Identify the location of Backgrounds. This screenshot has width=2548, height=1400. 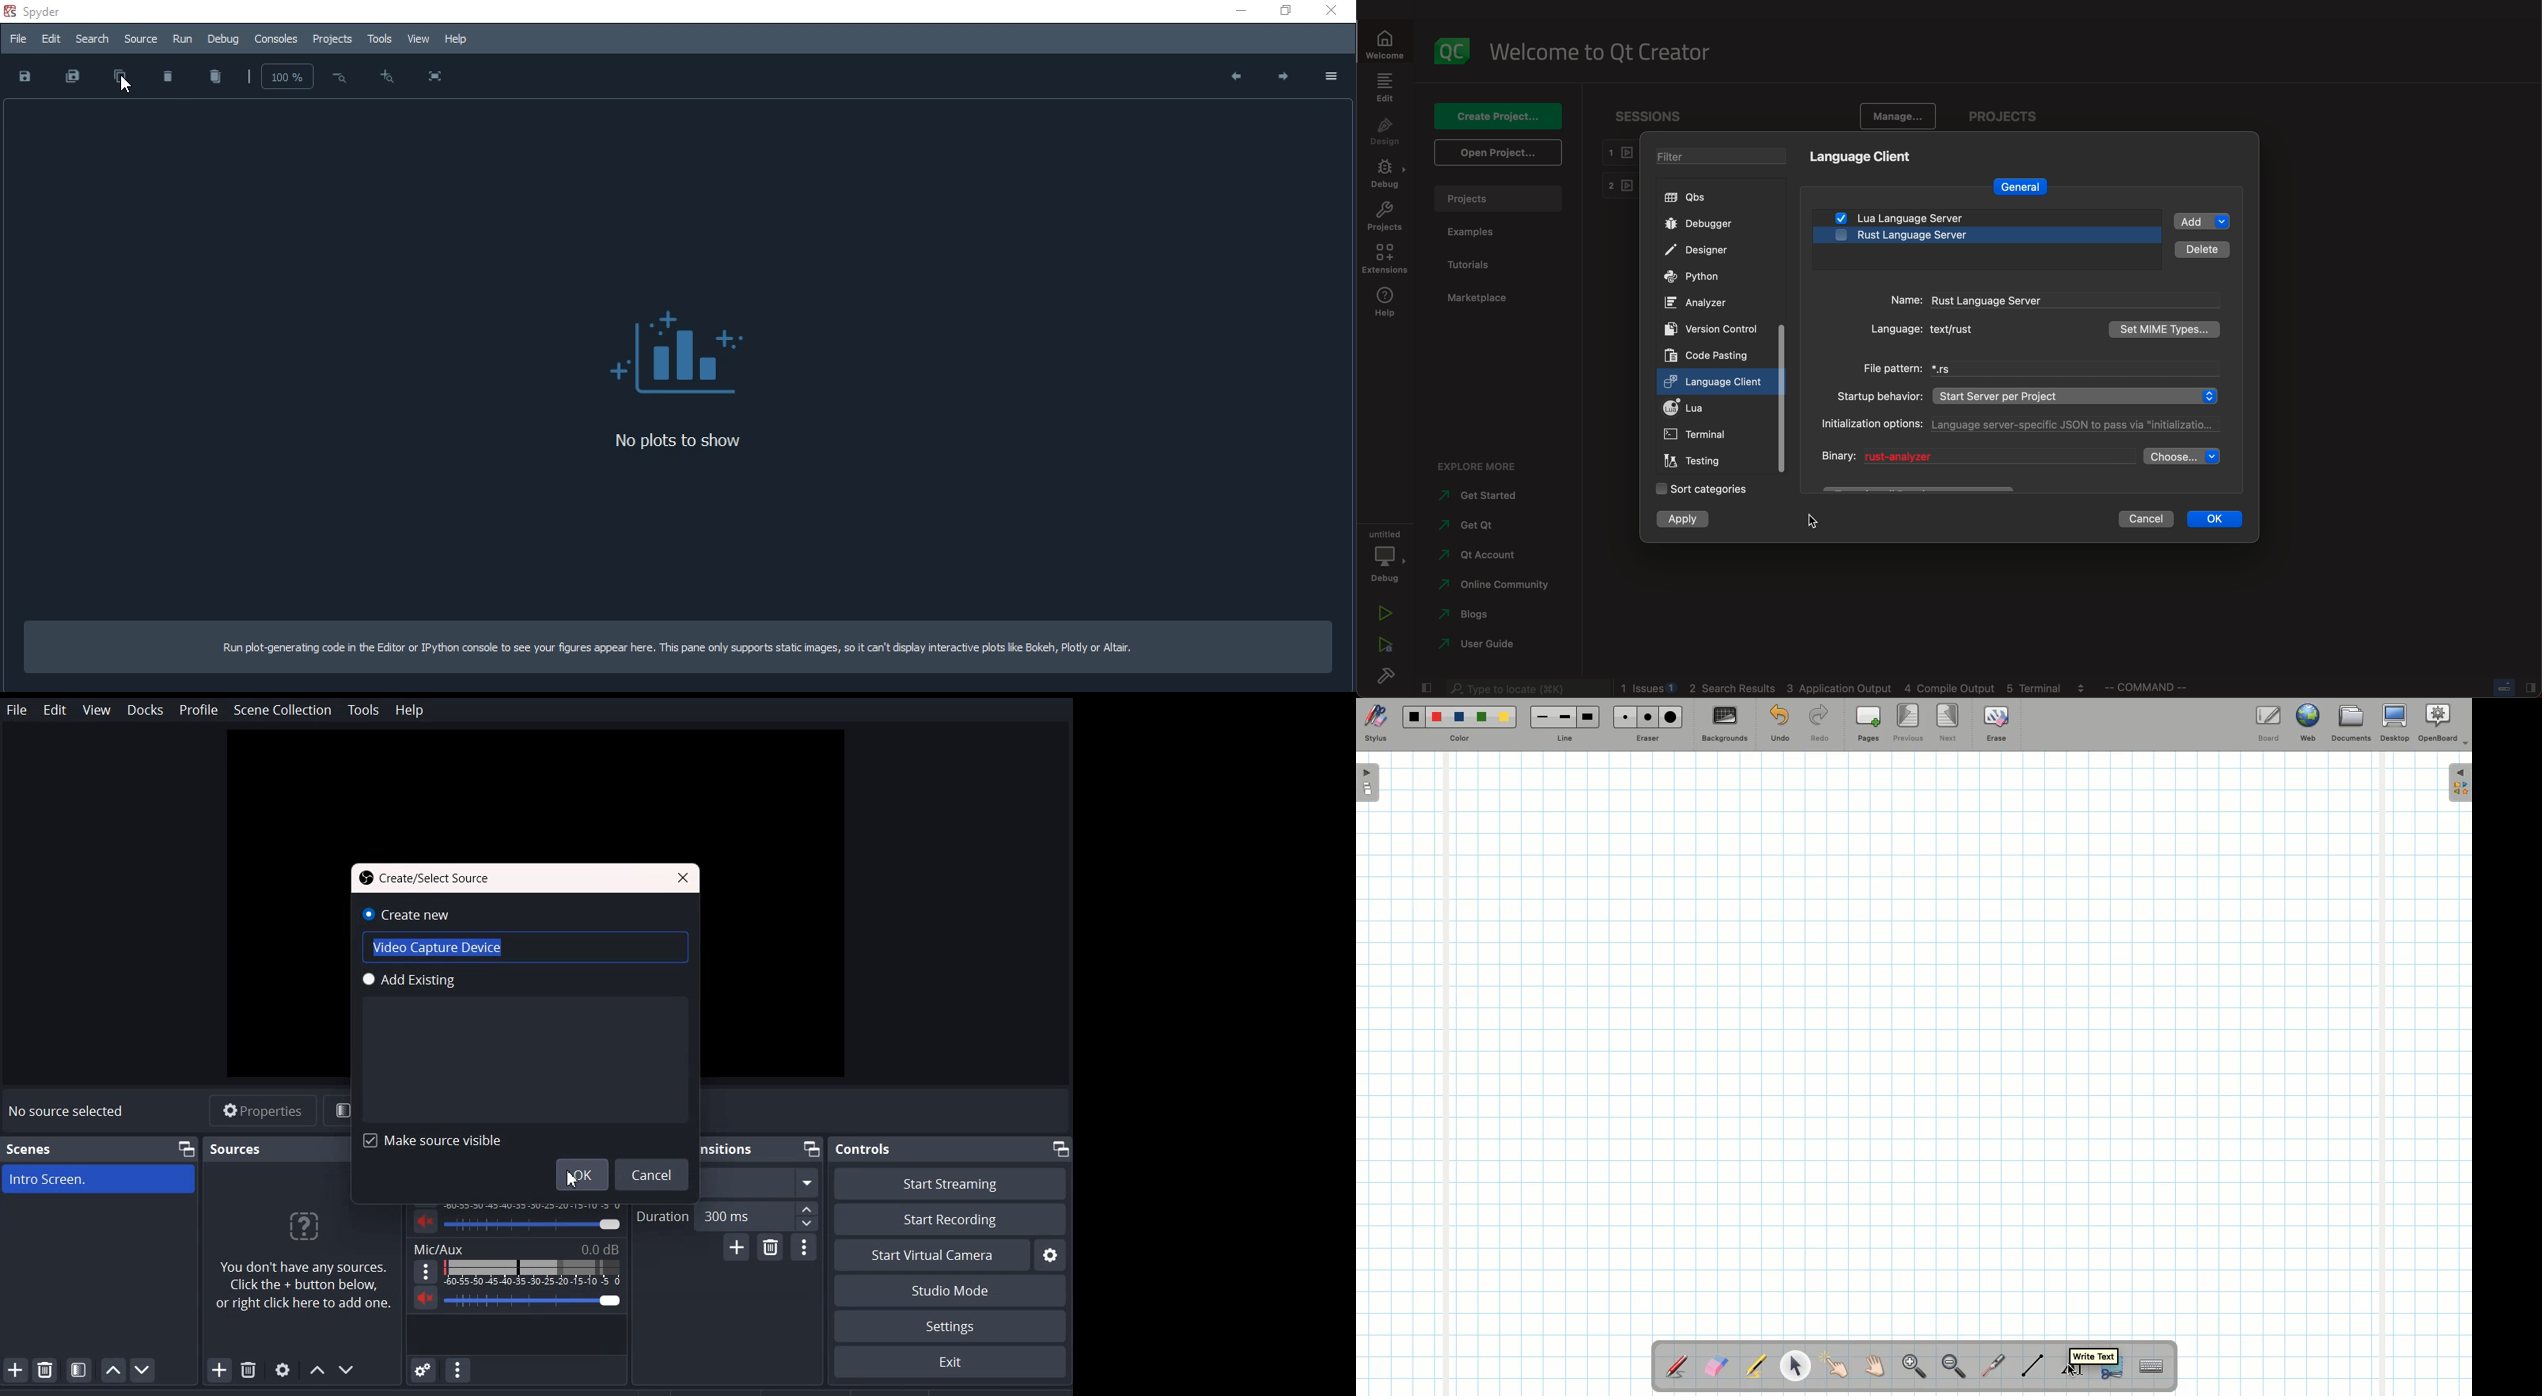
(1724, 724).